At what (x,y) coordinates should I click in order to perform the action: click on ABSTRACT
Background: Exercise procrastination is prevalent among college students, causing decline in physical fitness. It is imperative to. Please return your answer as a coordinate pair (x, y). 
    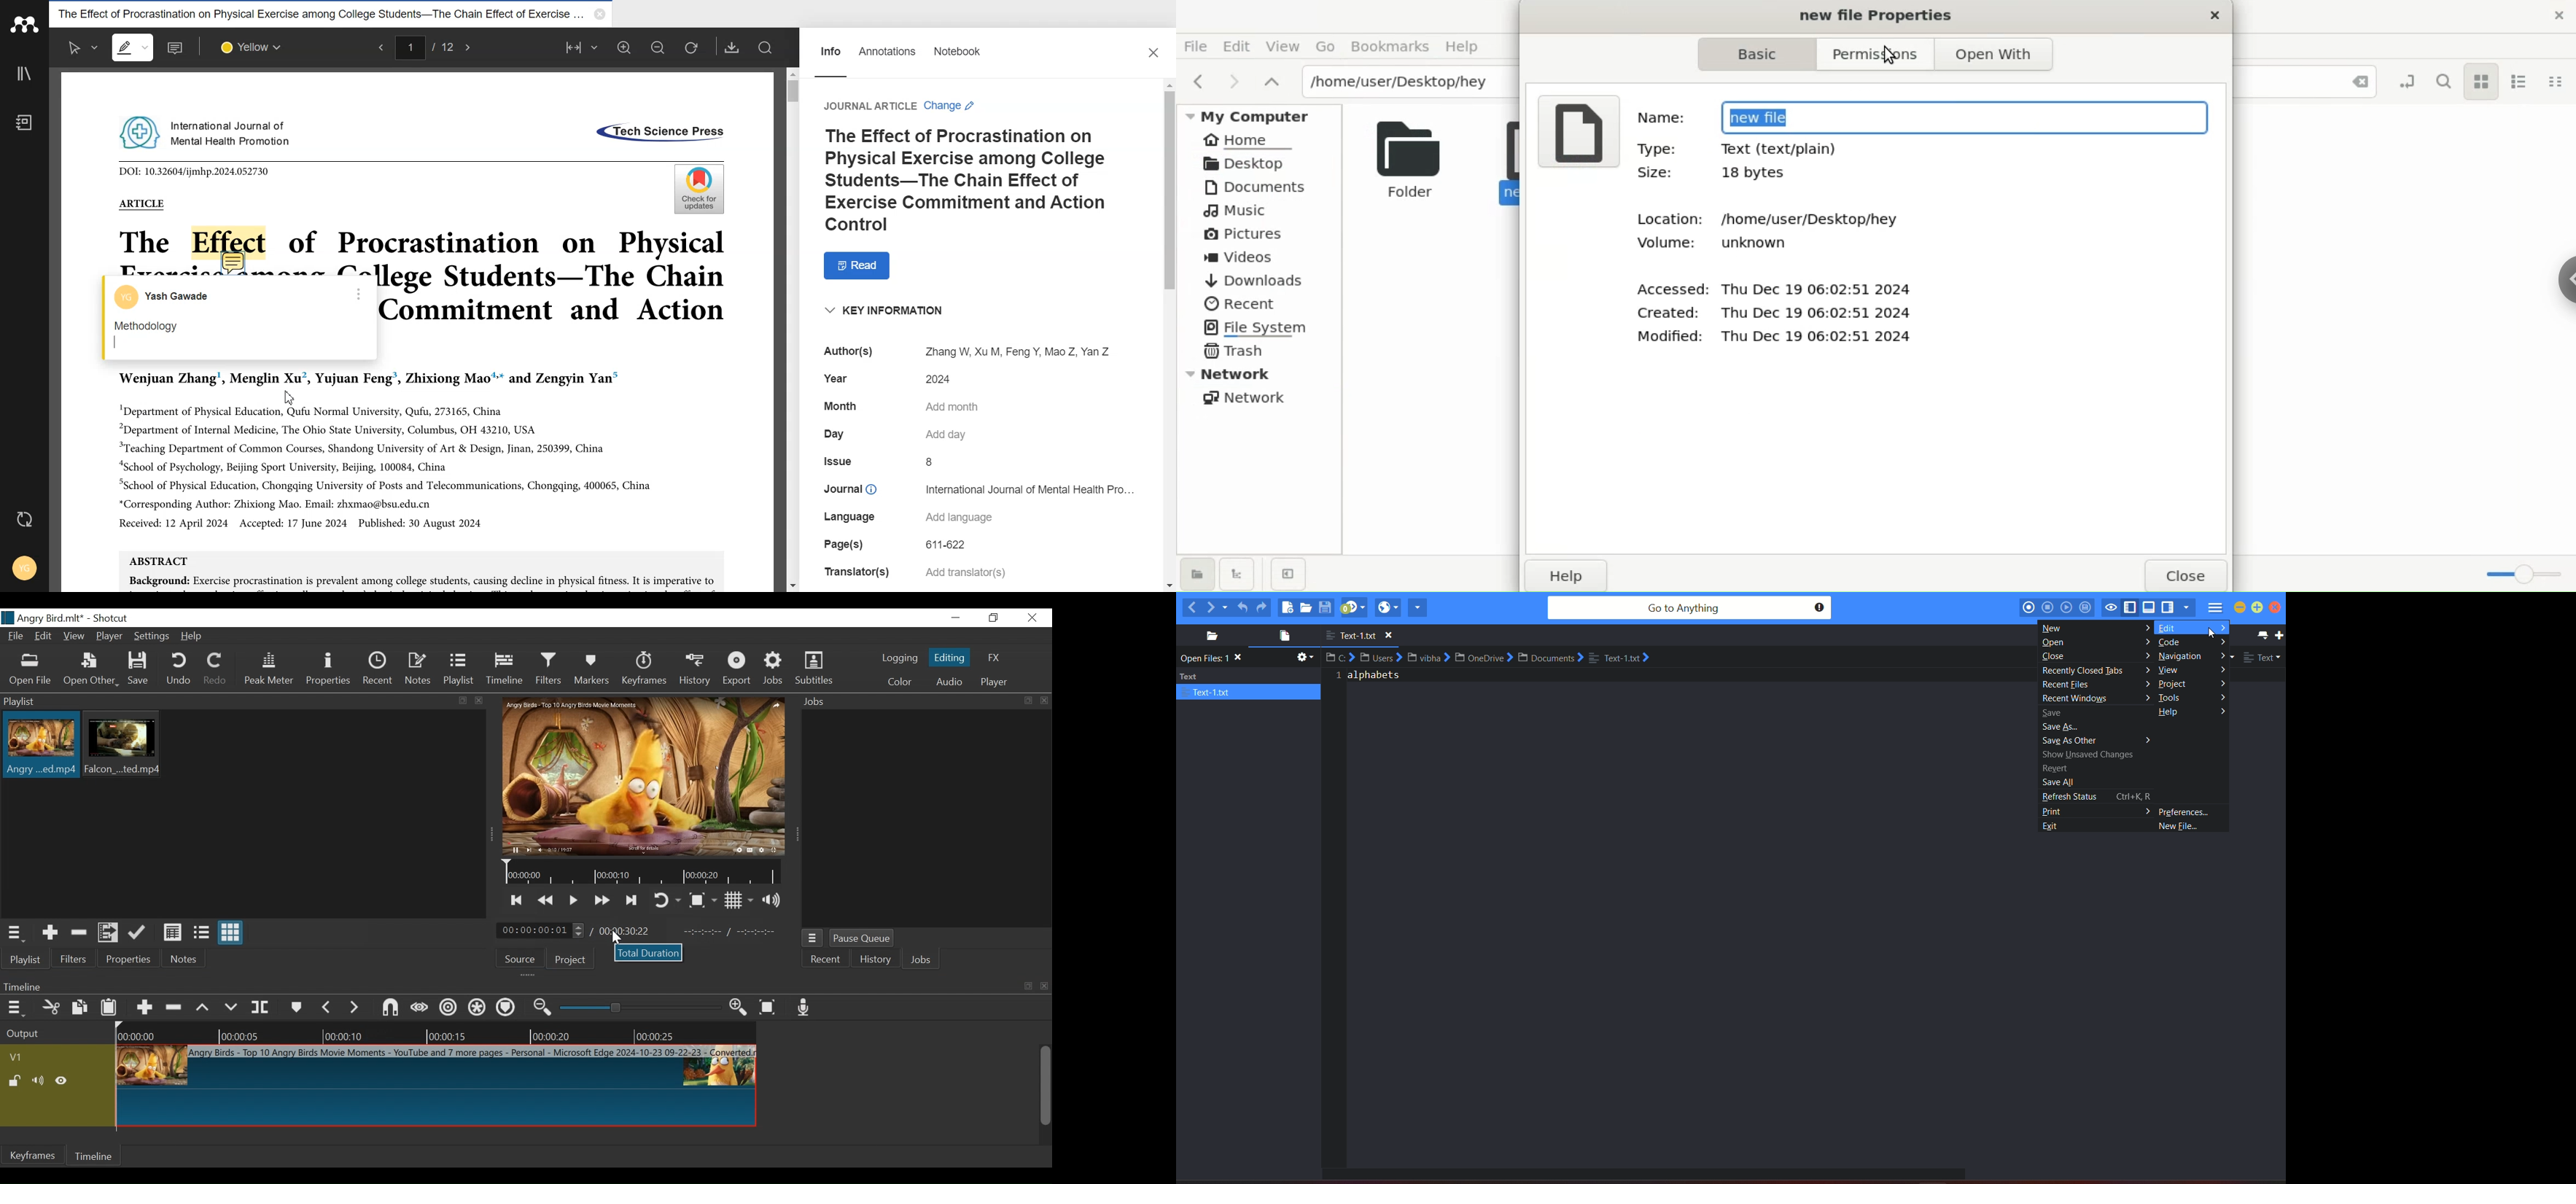
    Looking at the image, I should click on (422, 570).